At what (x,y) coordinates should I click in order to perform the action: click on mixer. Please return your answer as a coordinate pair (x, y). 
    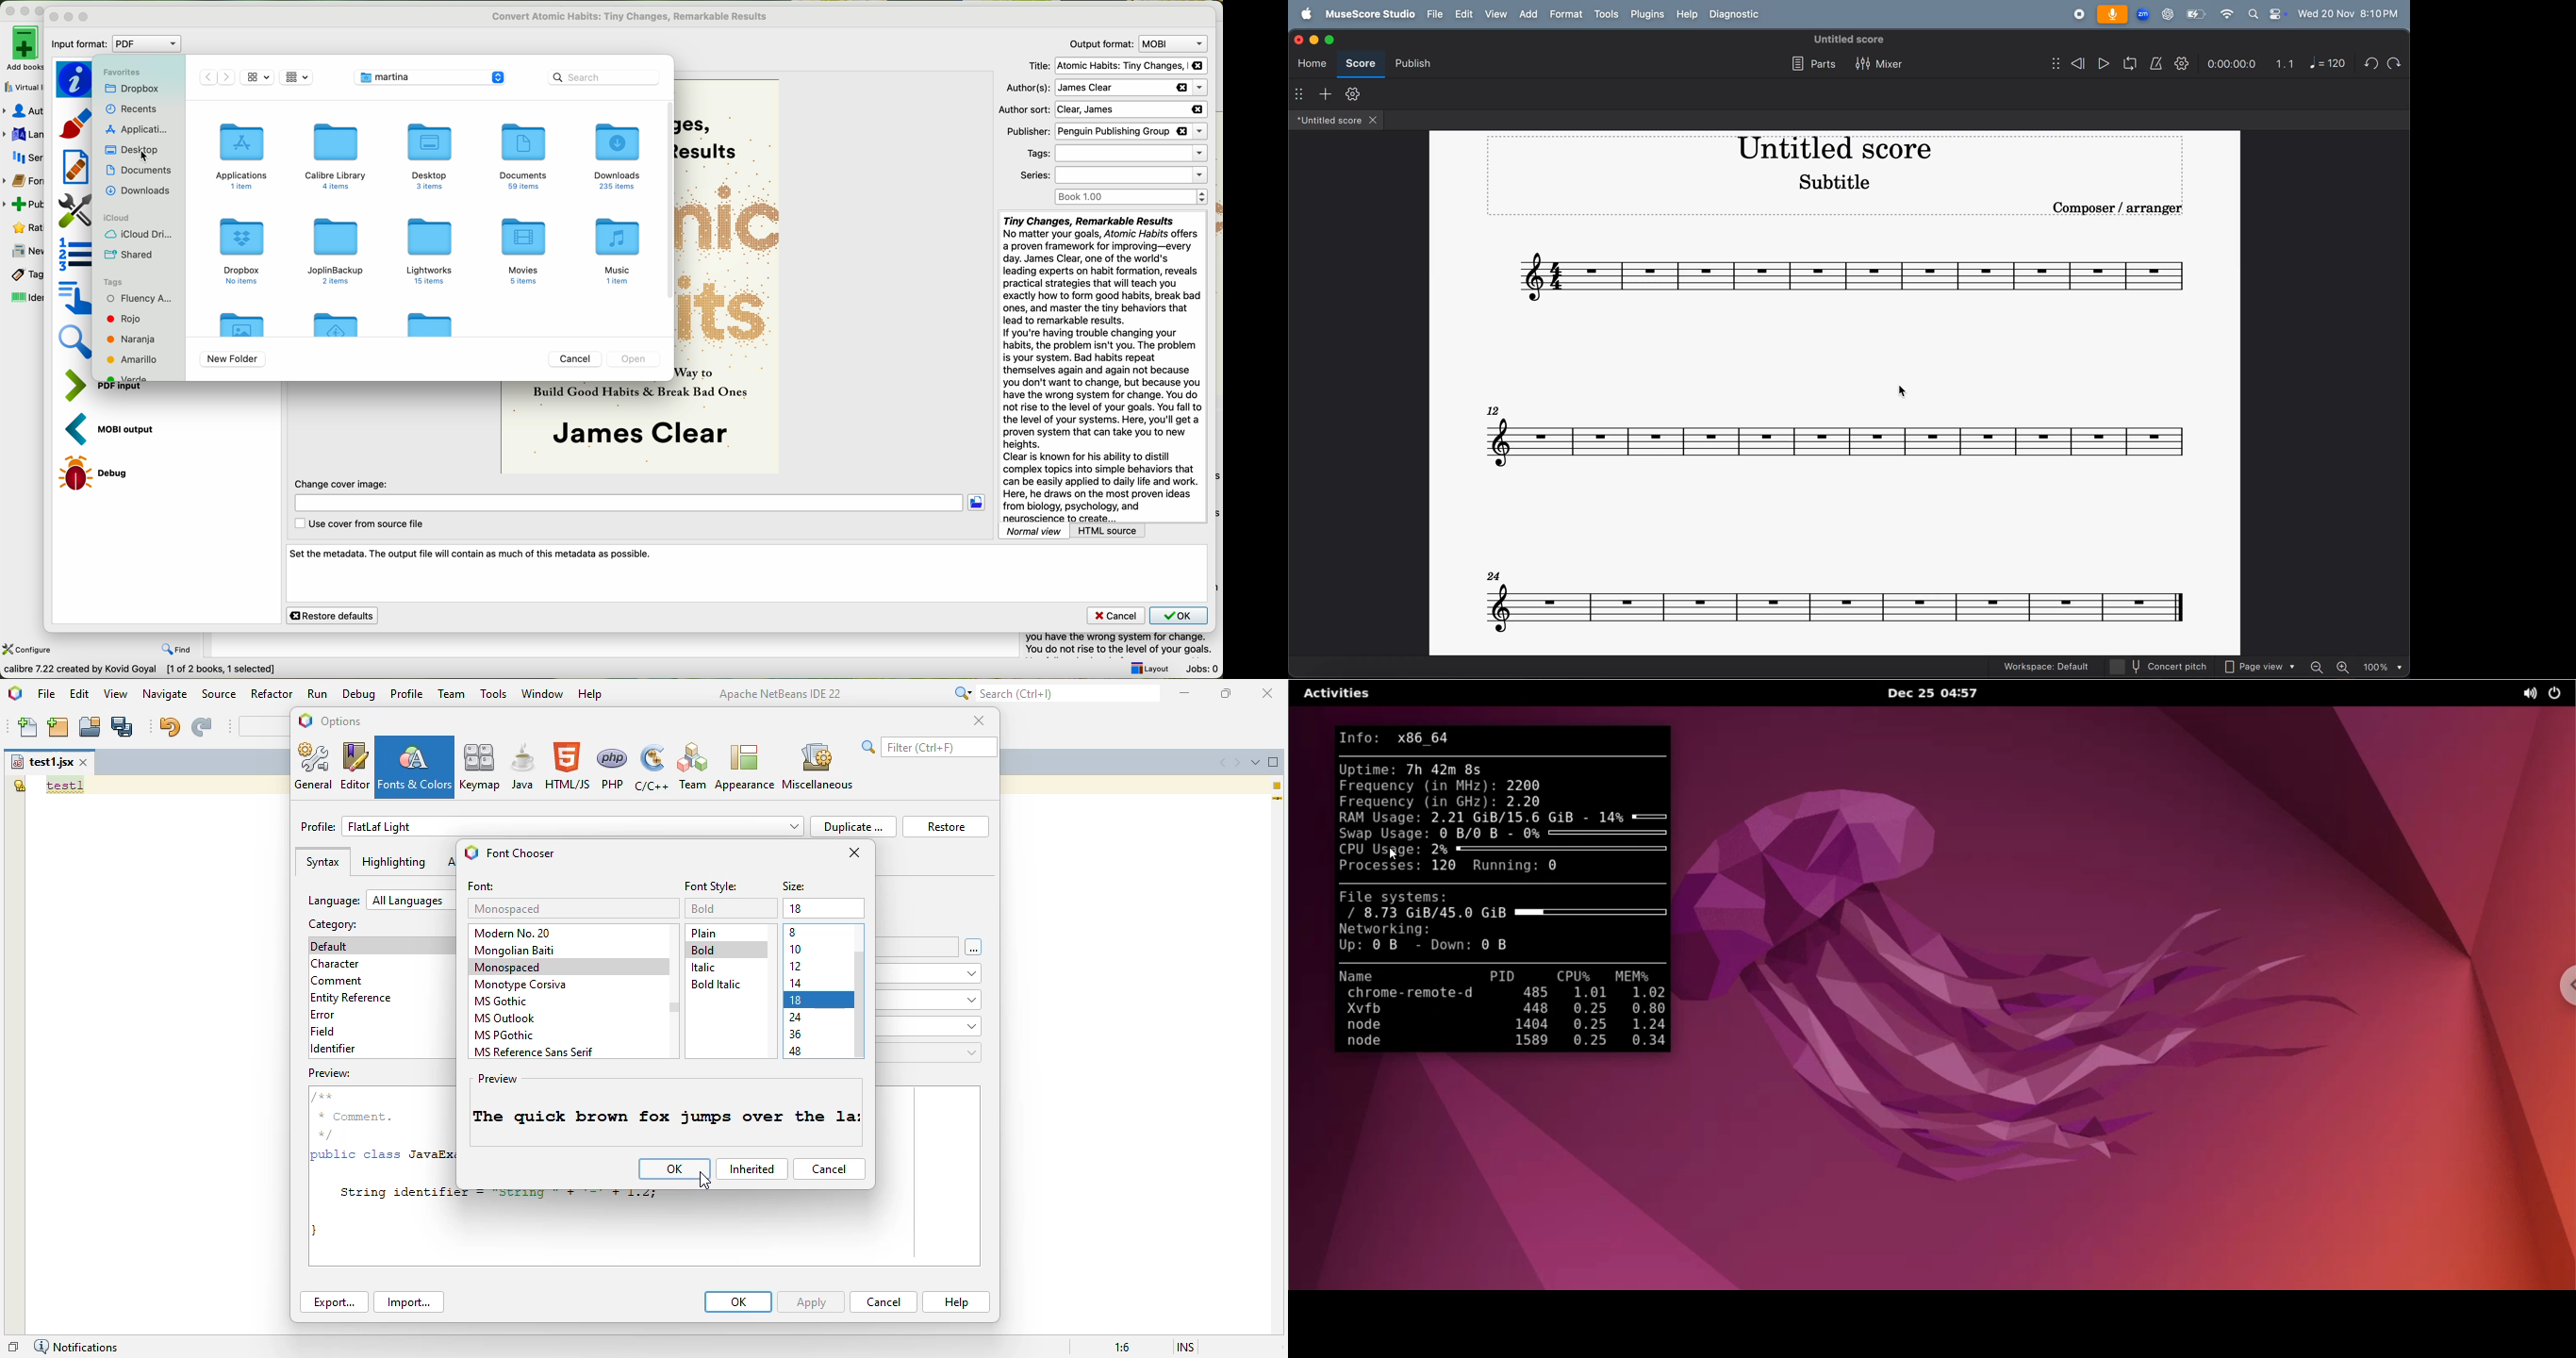
    Looking at the image, I should click on (1877, 62).